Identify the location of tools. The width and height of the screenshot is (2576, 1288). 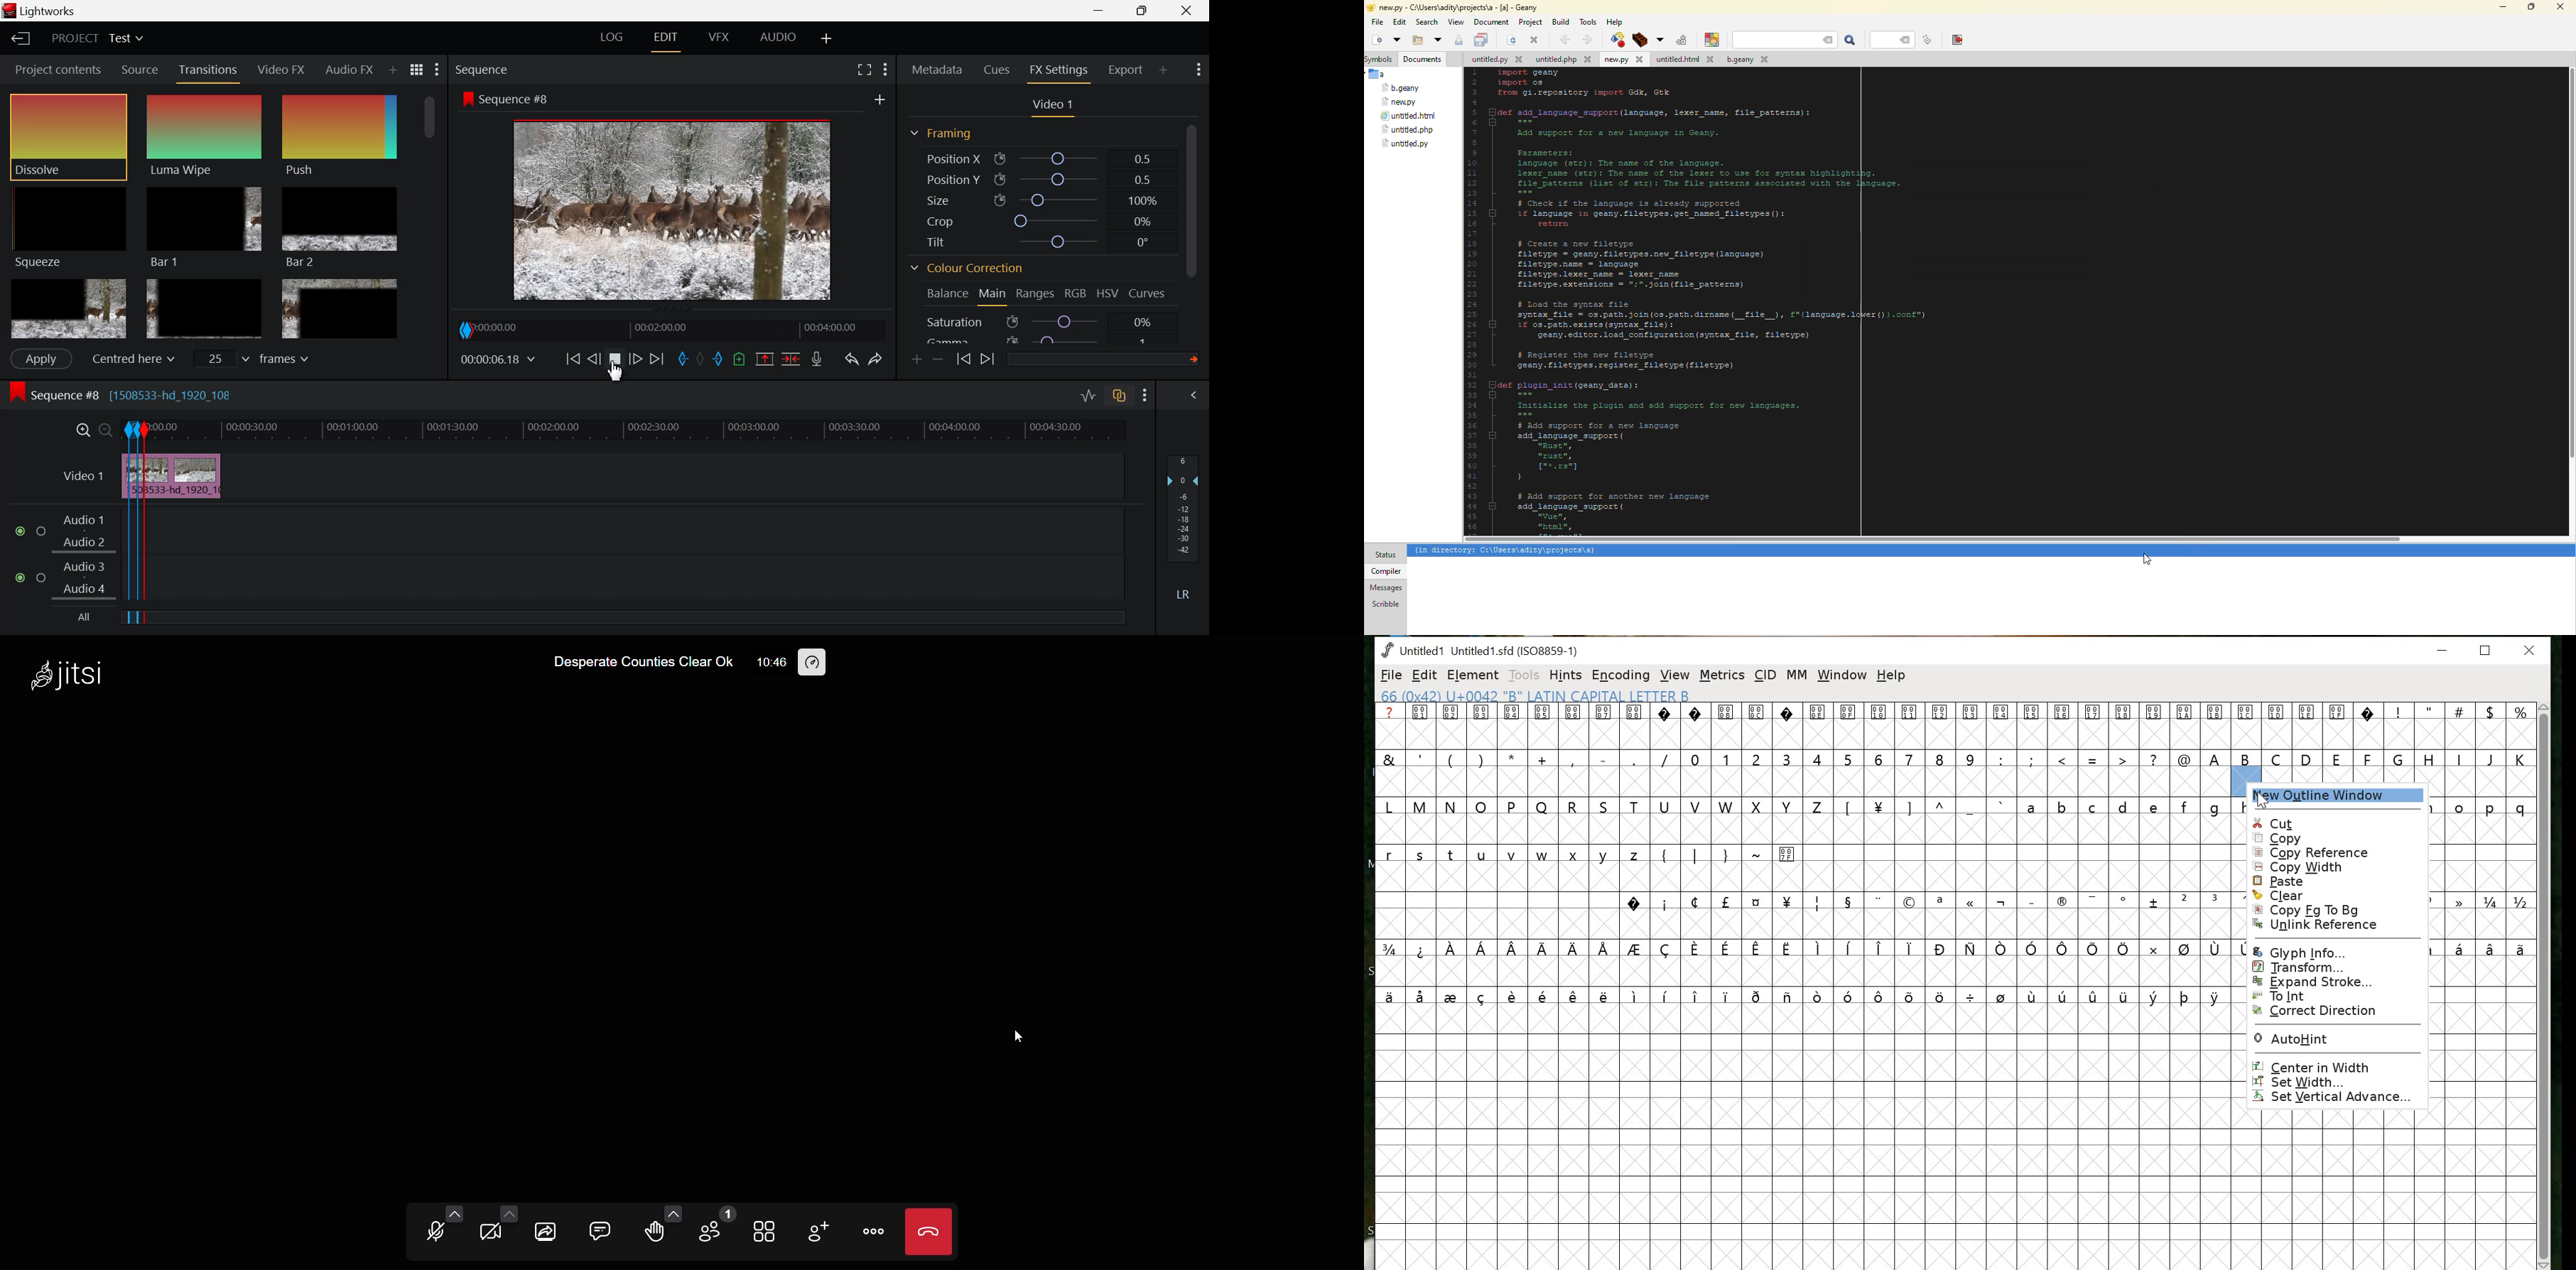
(1590, 21).